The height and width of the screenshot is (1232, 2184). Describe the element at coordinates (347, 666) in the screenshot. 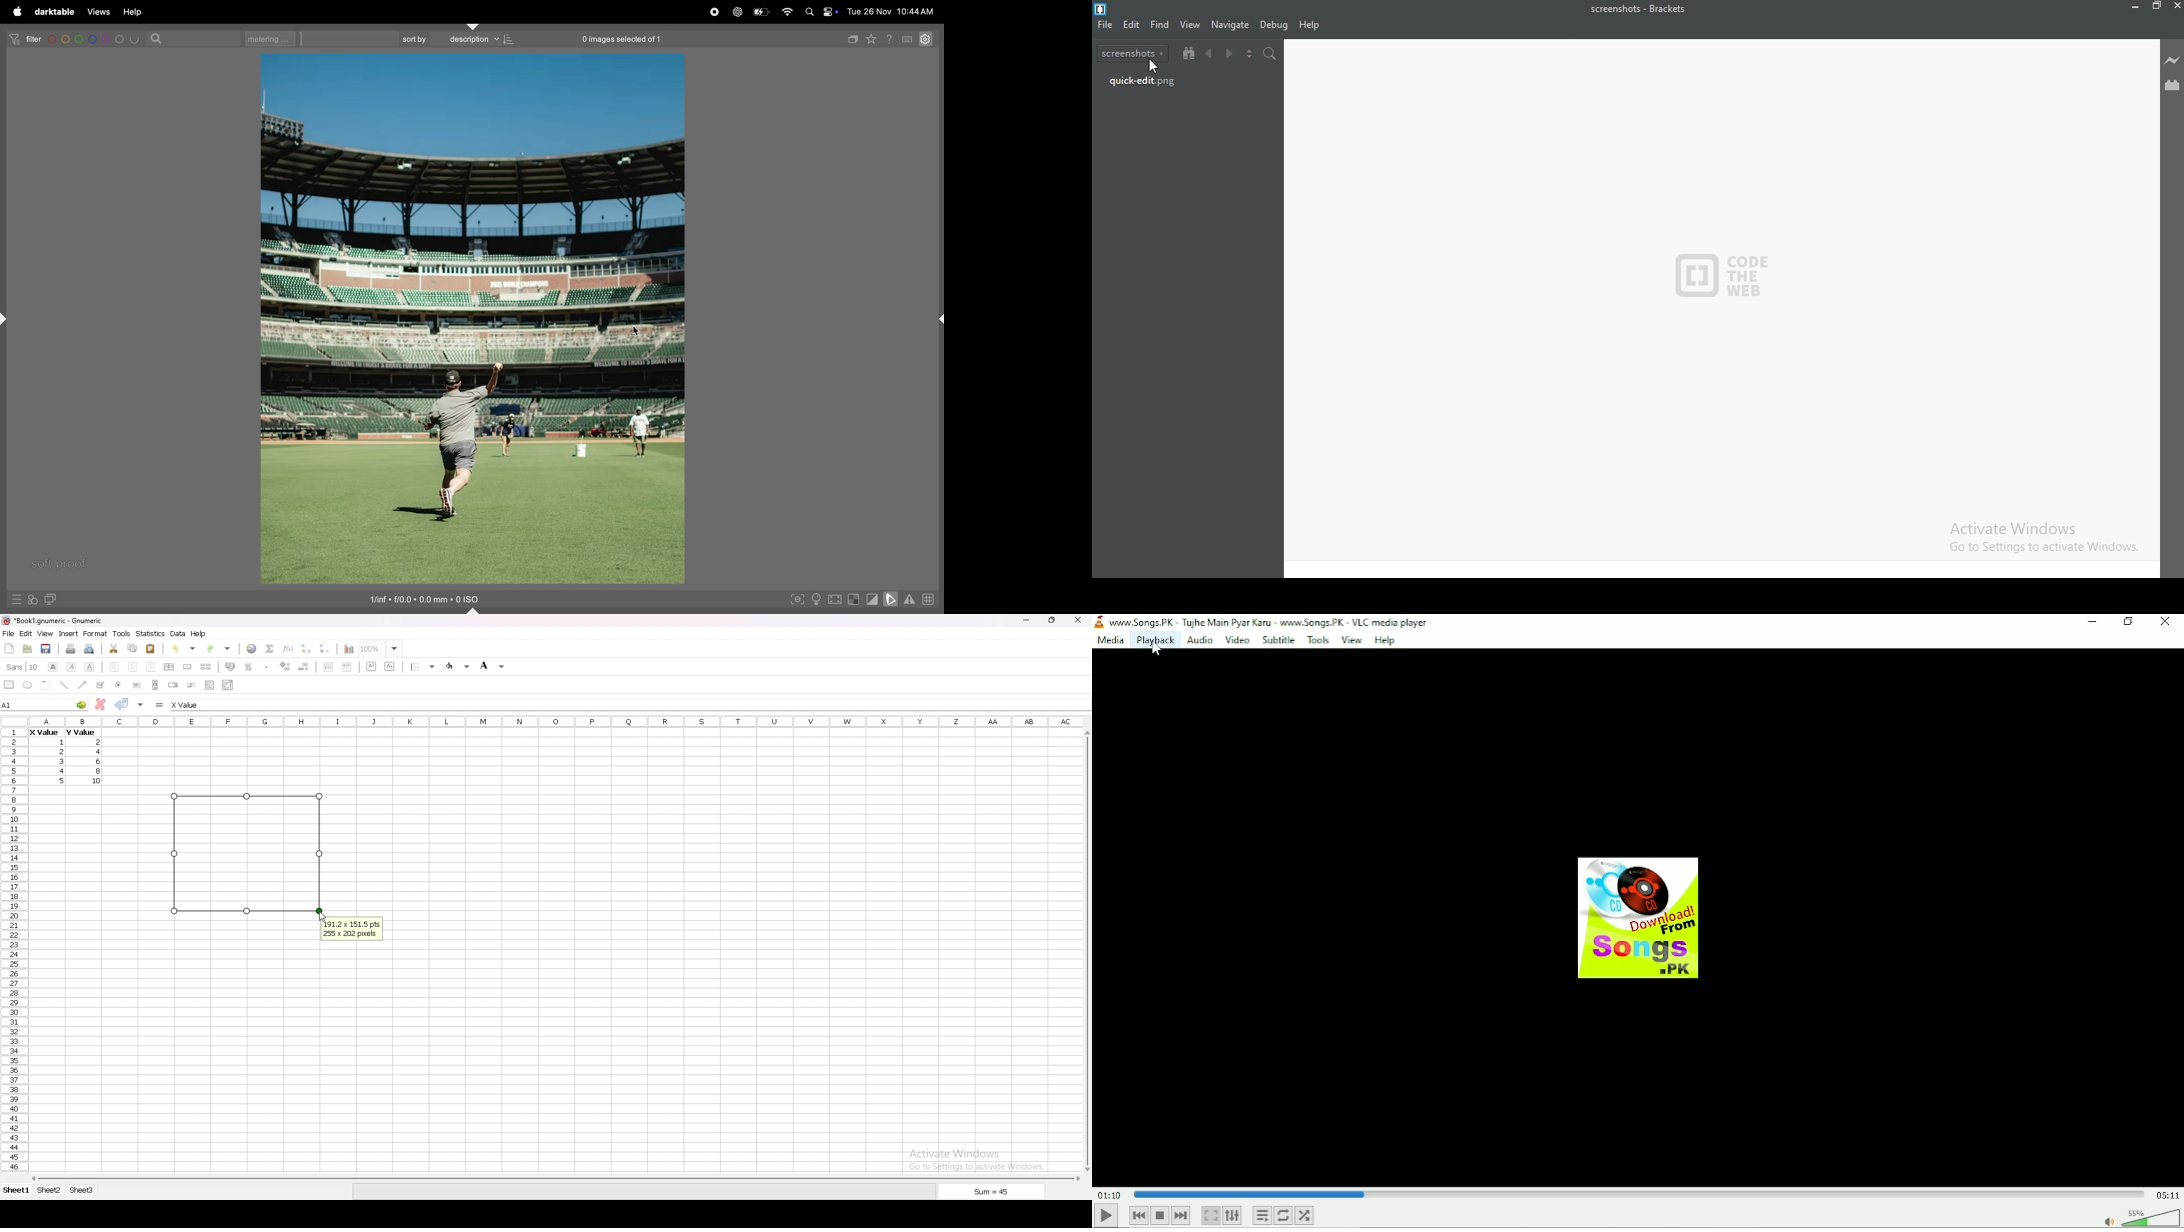

I see `increase indent` at that location.